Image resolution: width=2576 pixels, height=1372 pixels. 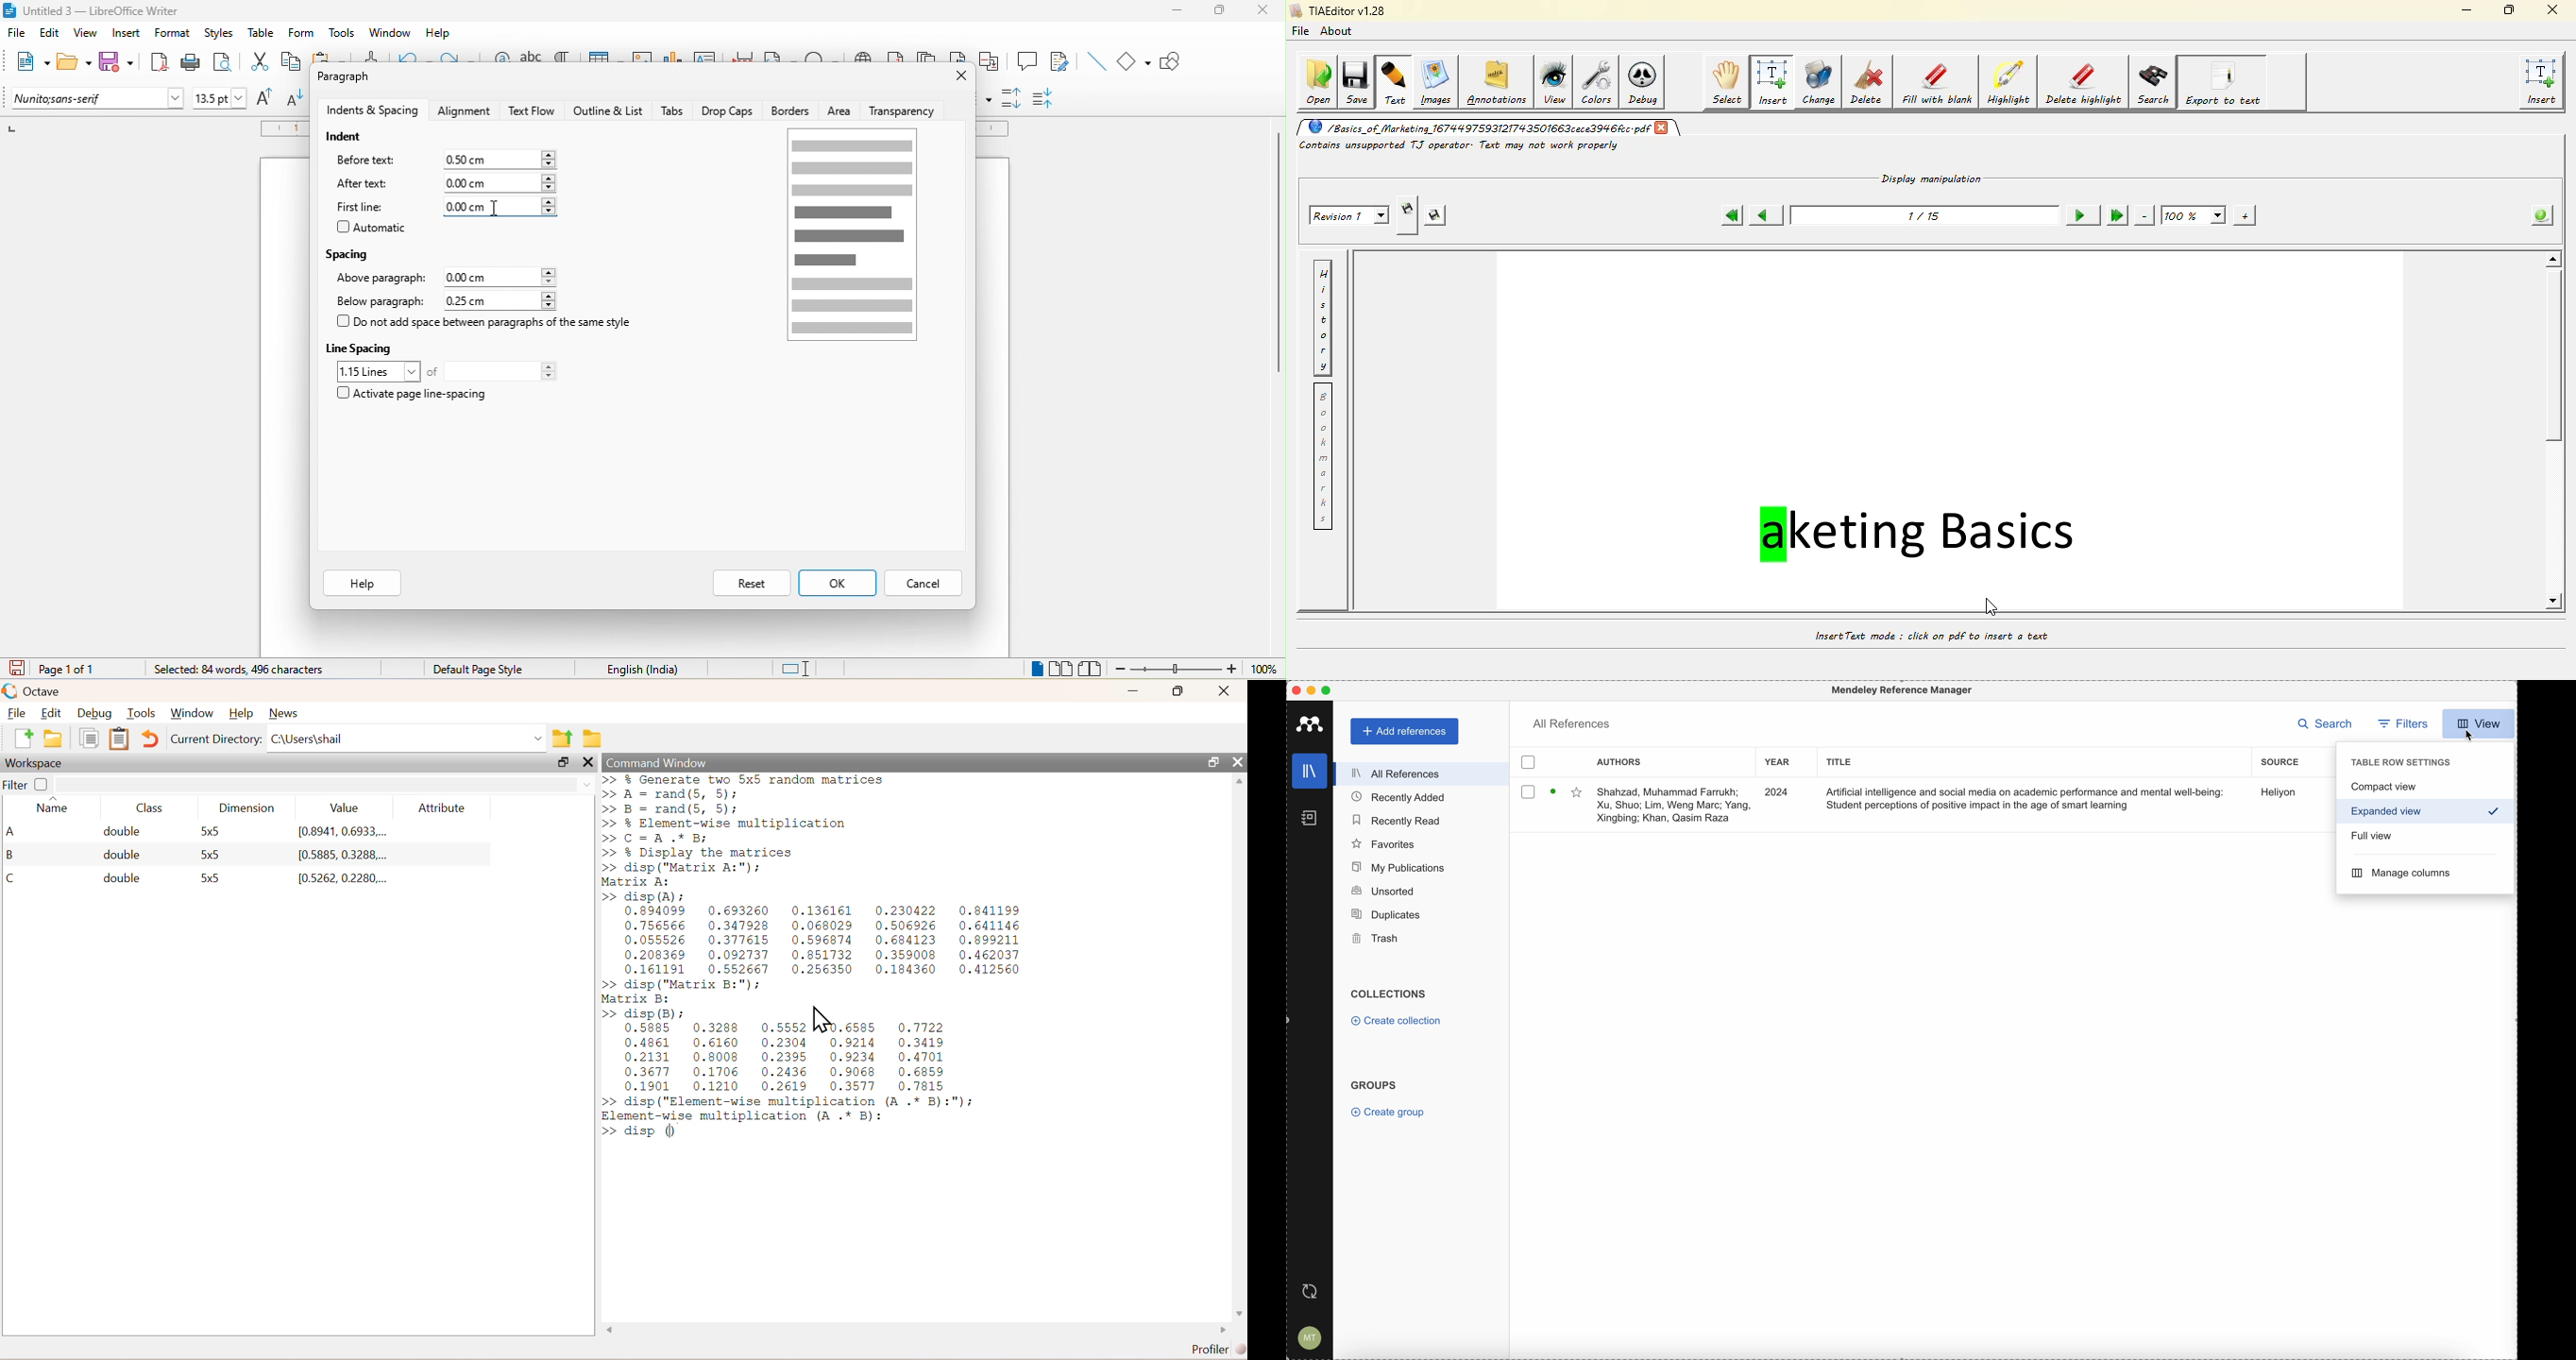 What do you see at coordinates (220, 99) in the screenshot?
I see `font size` at bounding box center [220, 99].